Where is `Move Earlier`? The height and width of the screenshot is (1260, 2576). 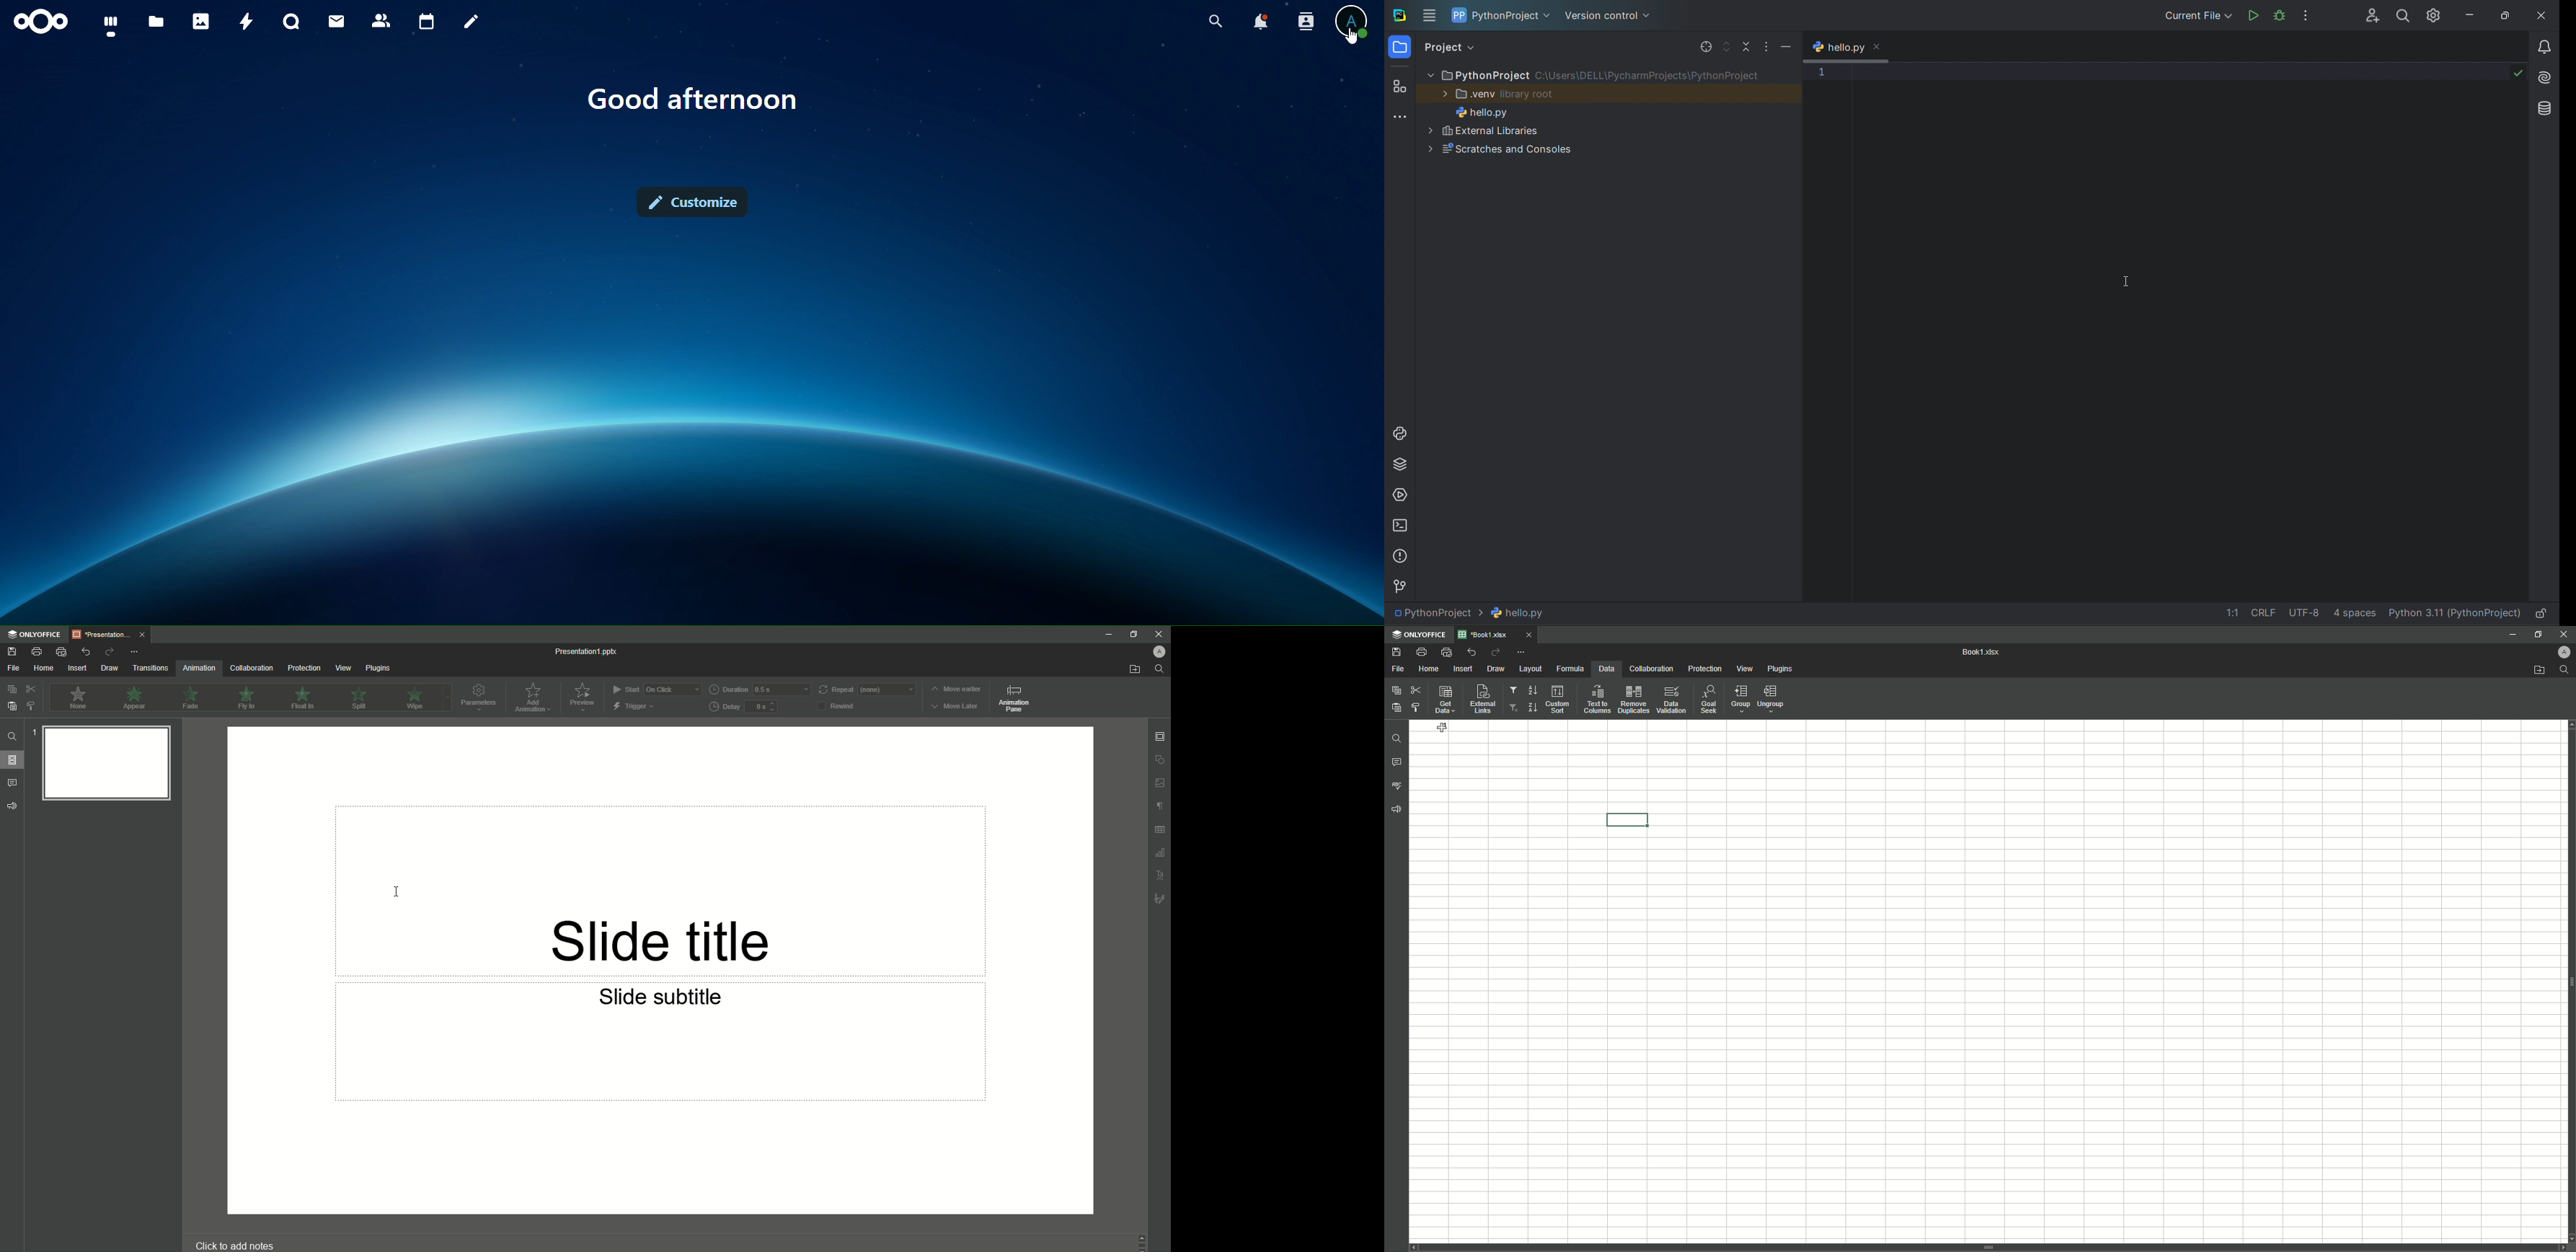
Move Earlier is located at coordinates (956, 690).